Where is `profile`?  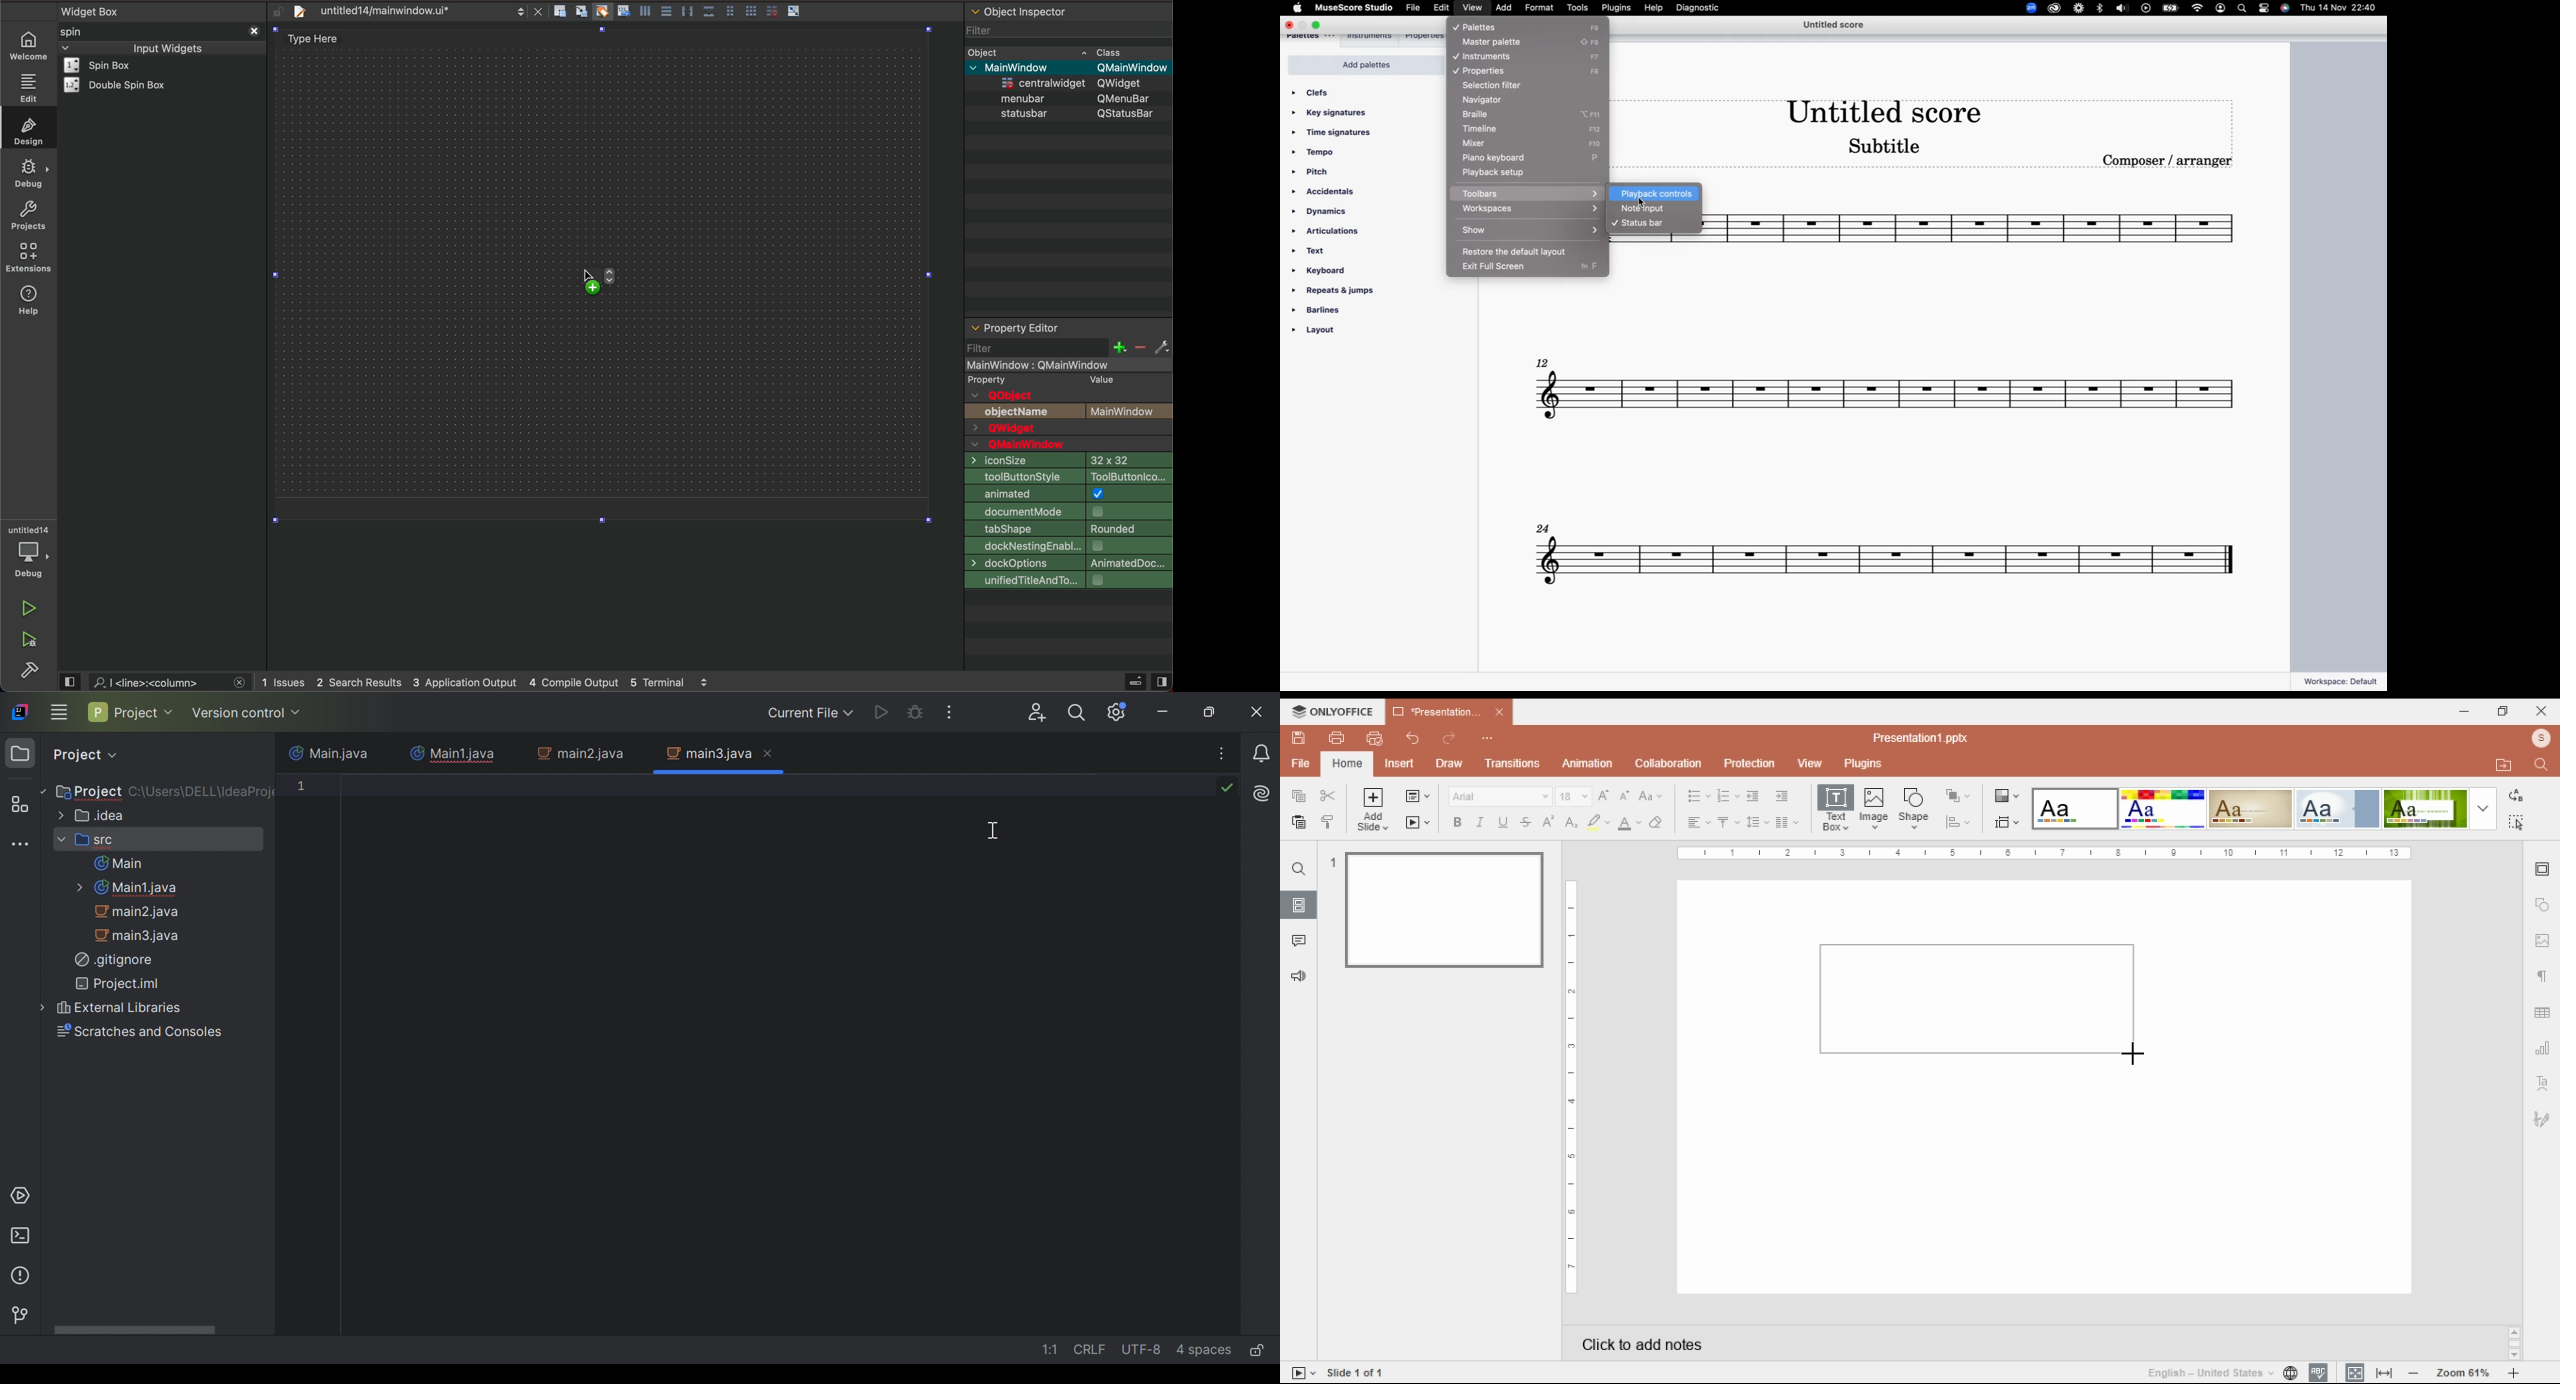 profile is located at coordinates (2538, 738).